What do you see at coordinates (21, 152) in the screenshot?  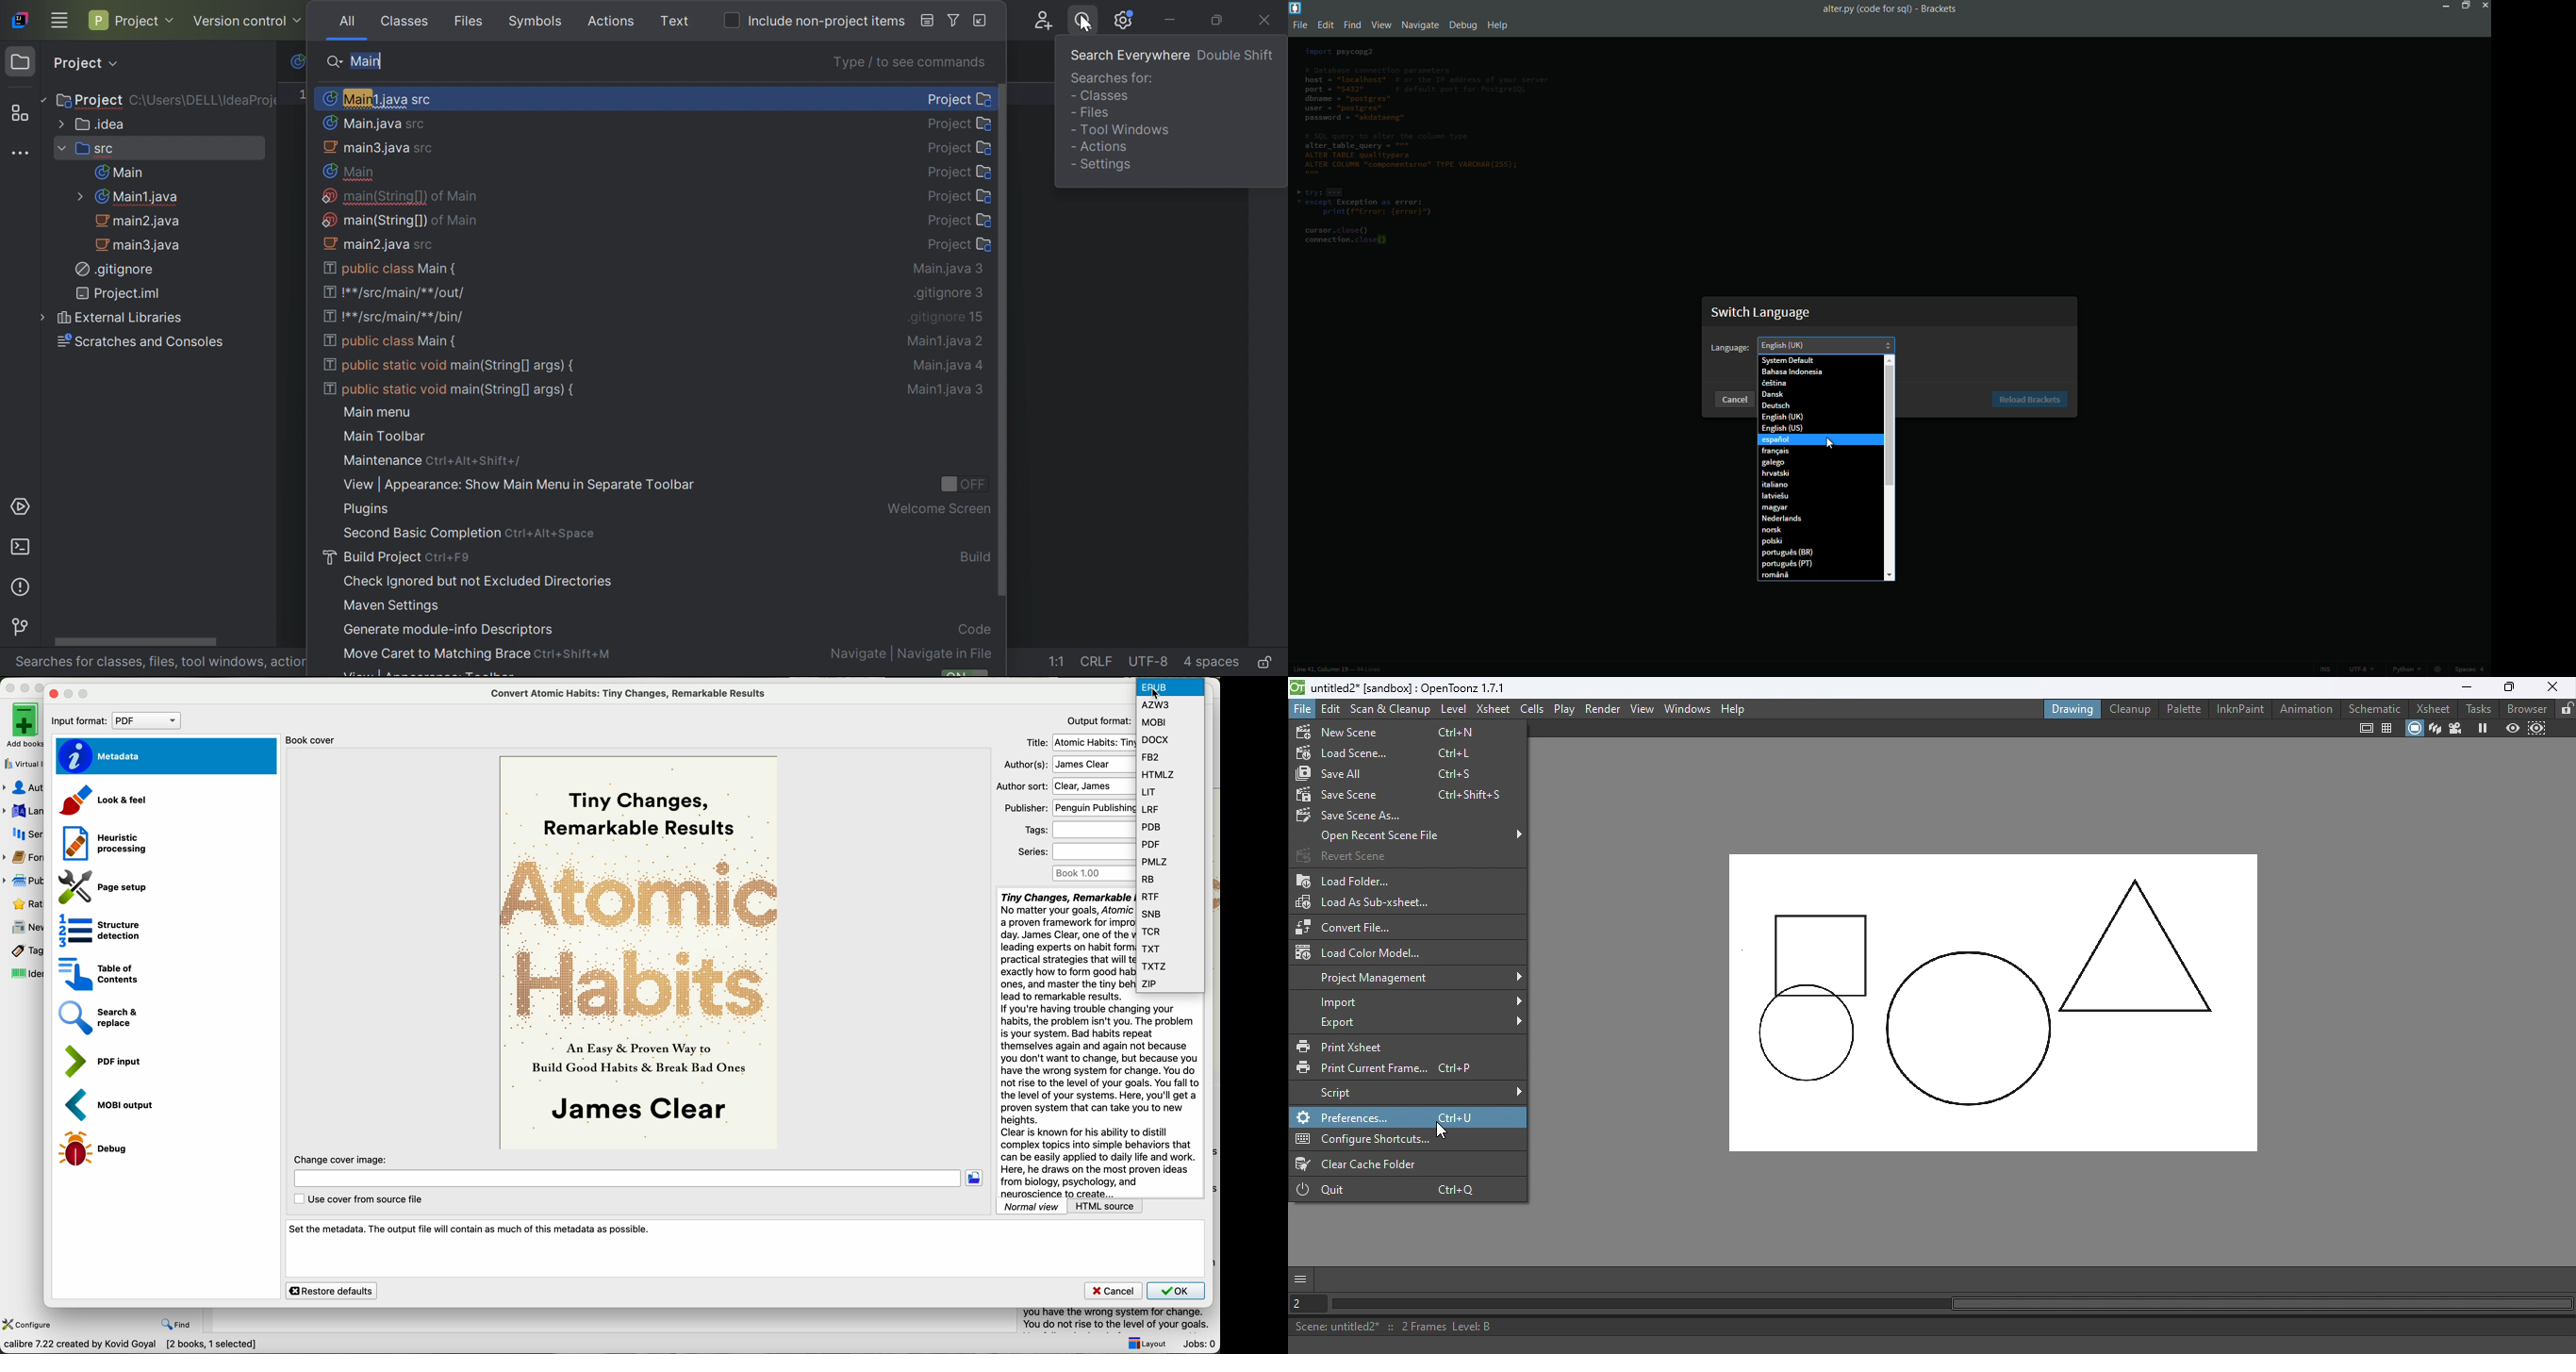 I see `More tool windows` at bounding box center [21, 152].